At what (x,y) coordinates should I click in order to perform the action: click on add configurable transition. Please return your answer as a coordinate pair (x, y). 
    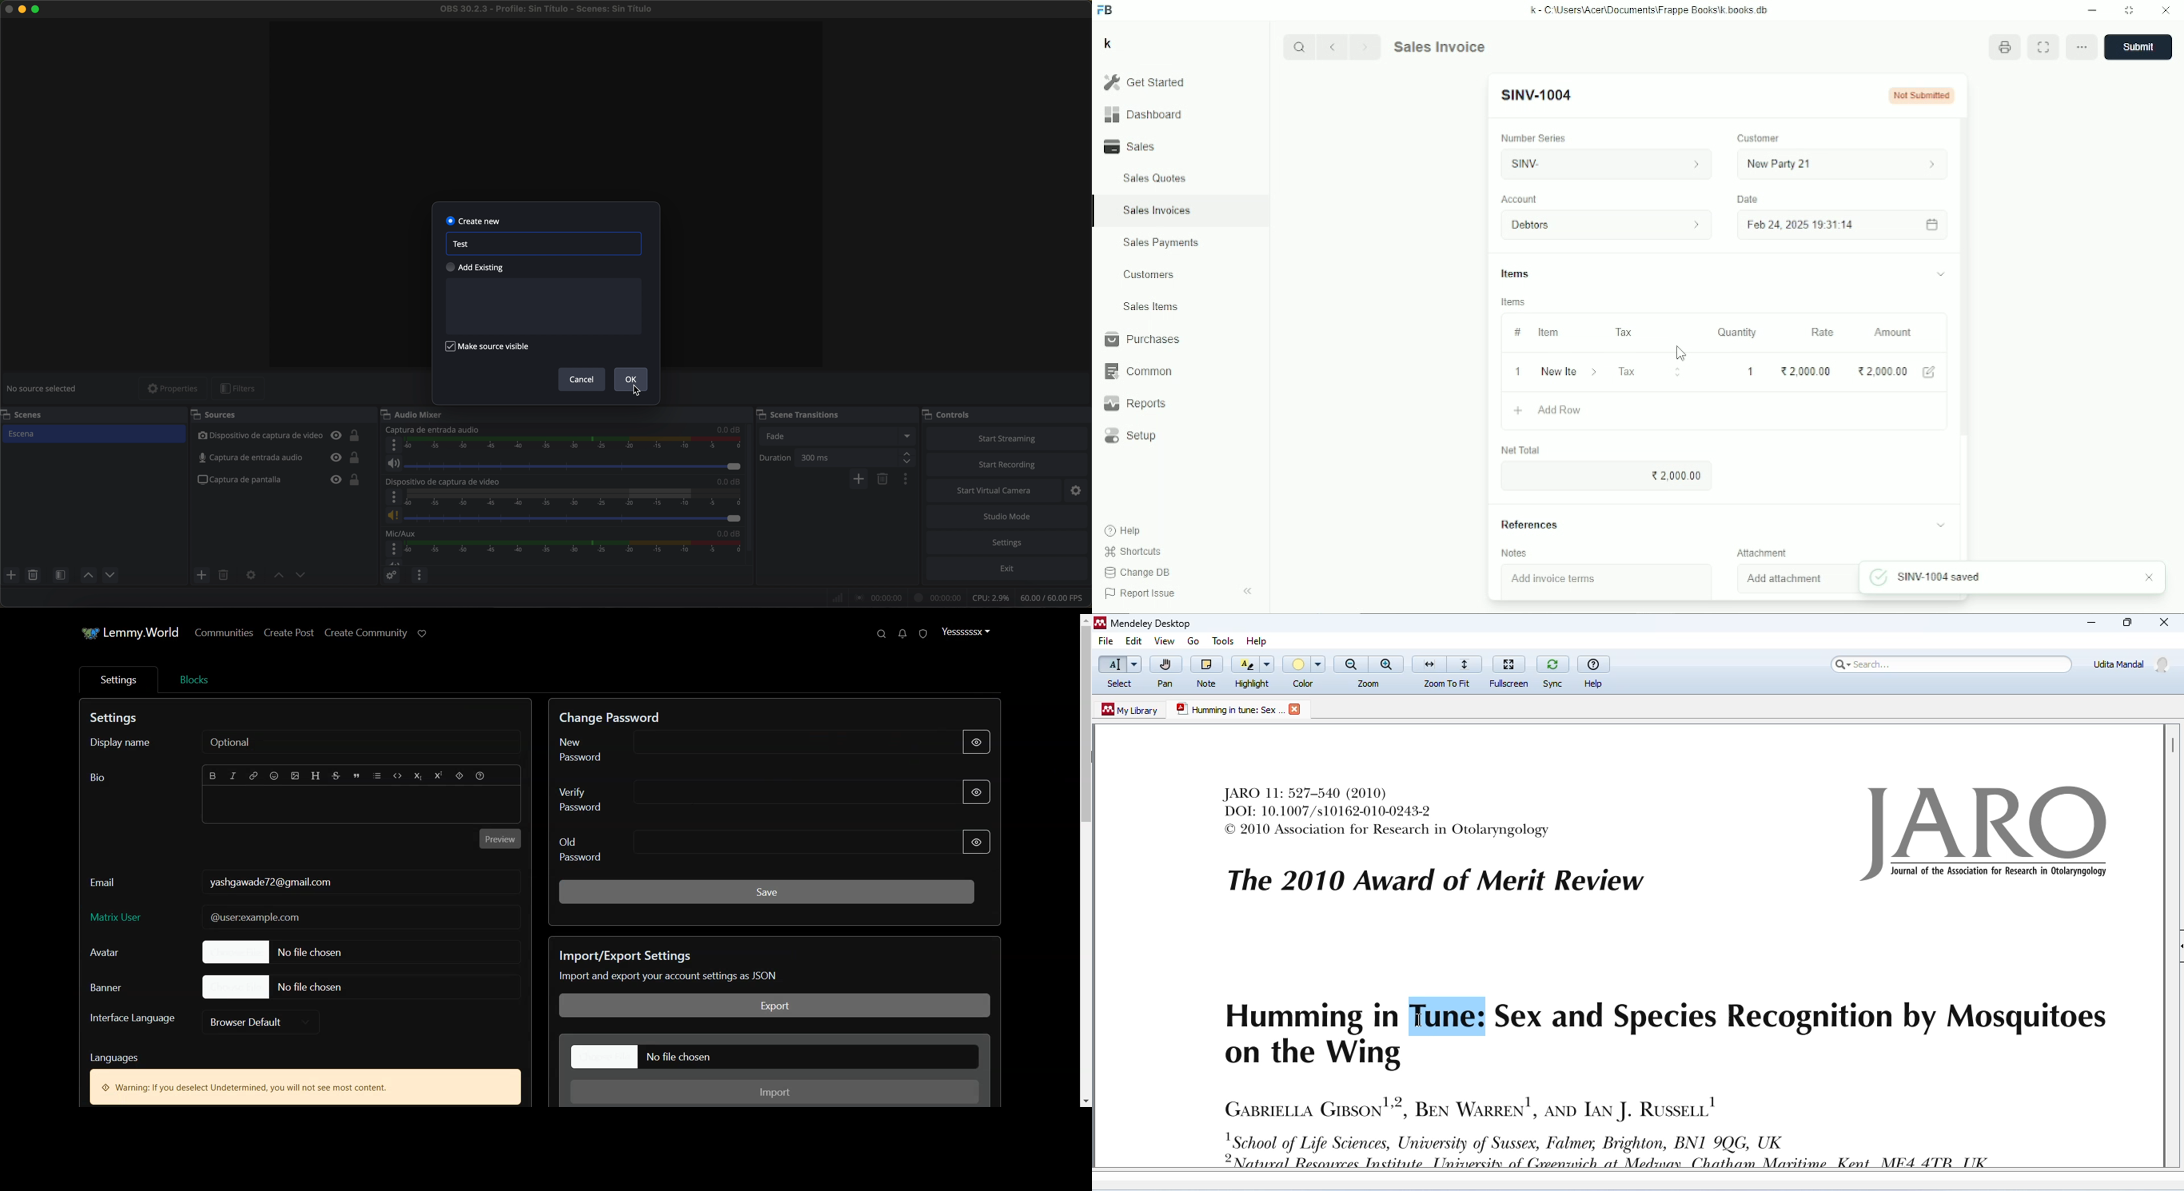
    Looking at the image, I should click on (859, 480).